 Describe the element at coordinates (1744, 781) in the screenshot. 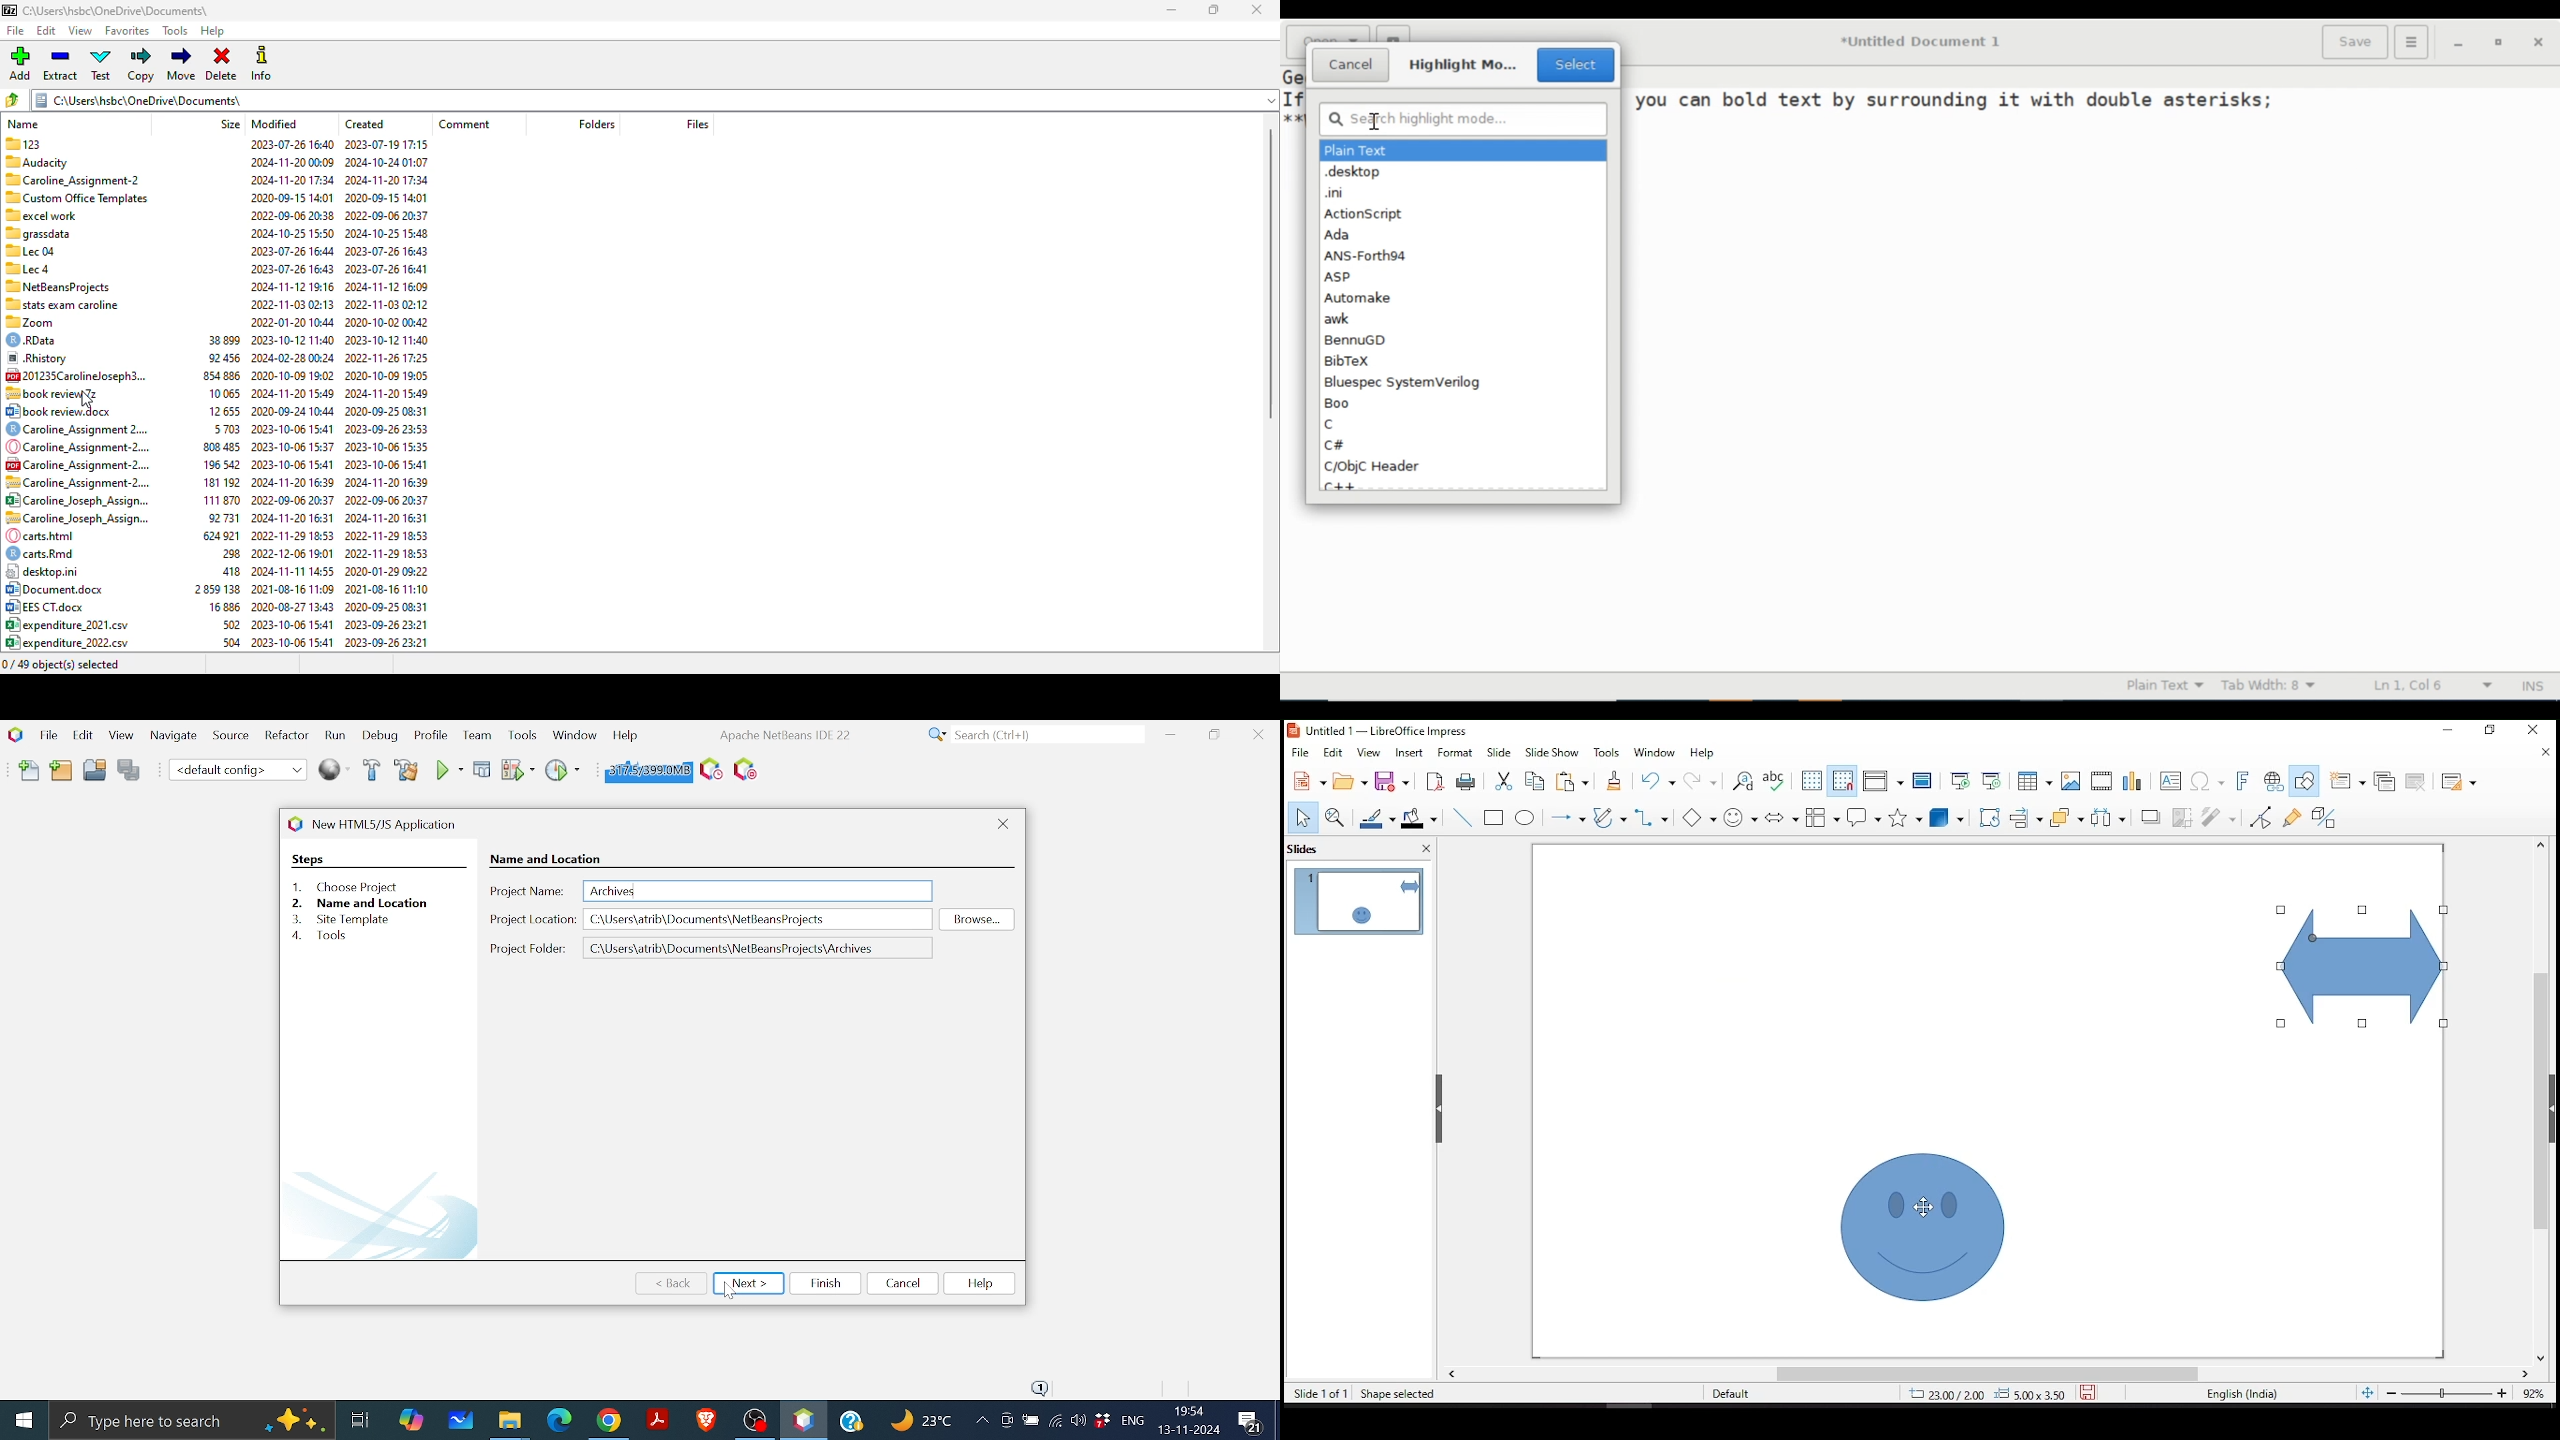

I see `find and replace` at that location.